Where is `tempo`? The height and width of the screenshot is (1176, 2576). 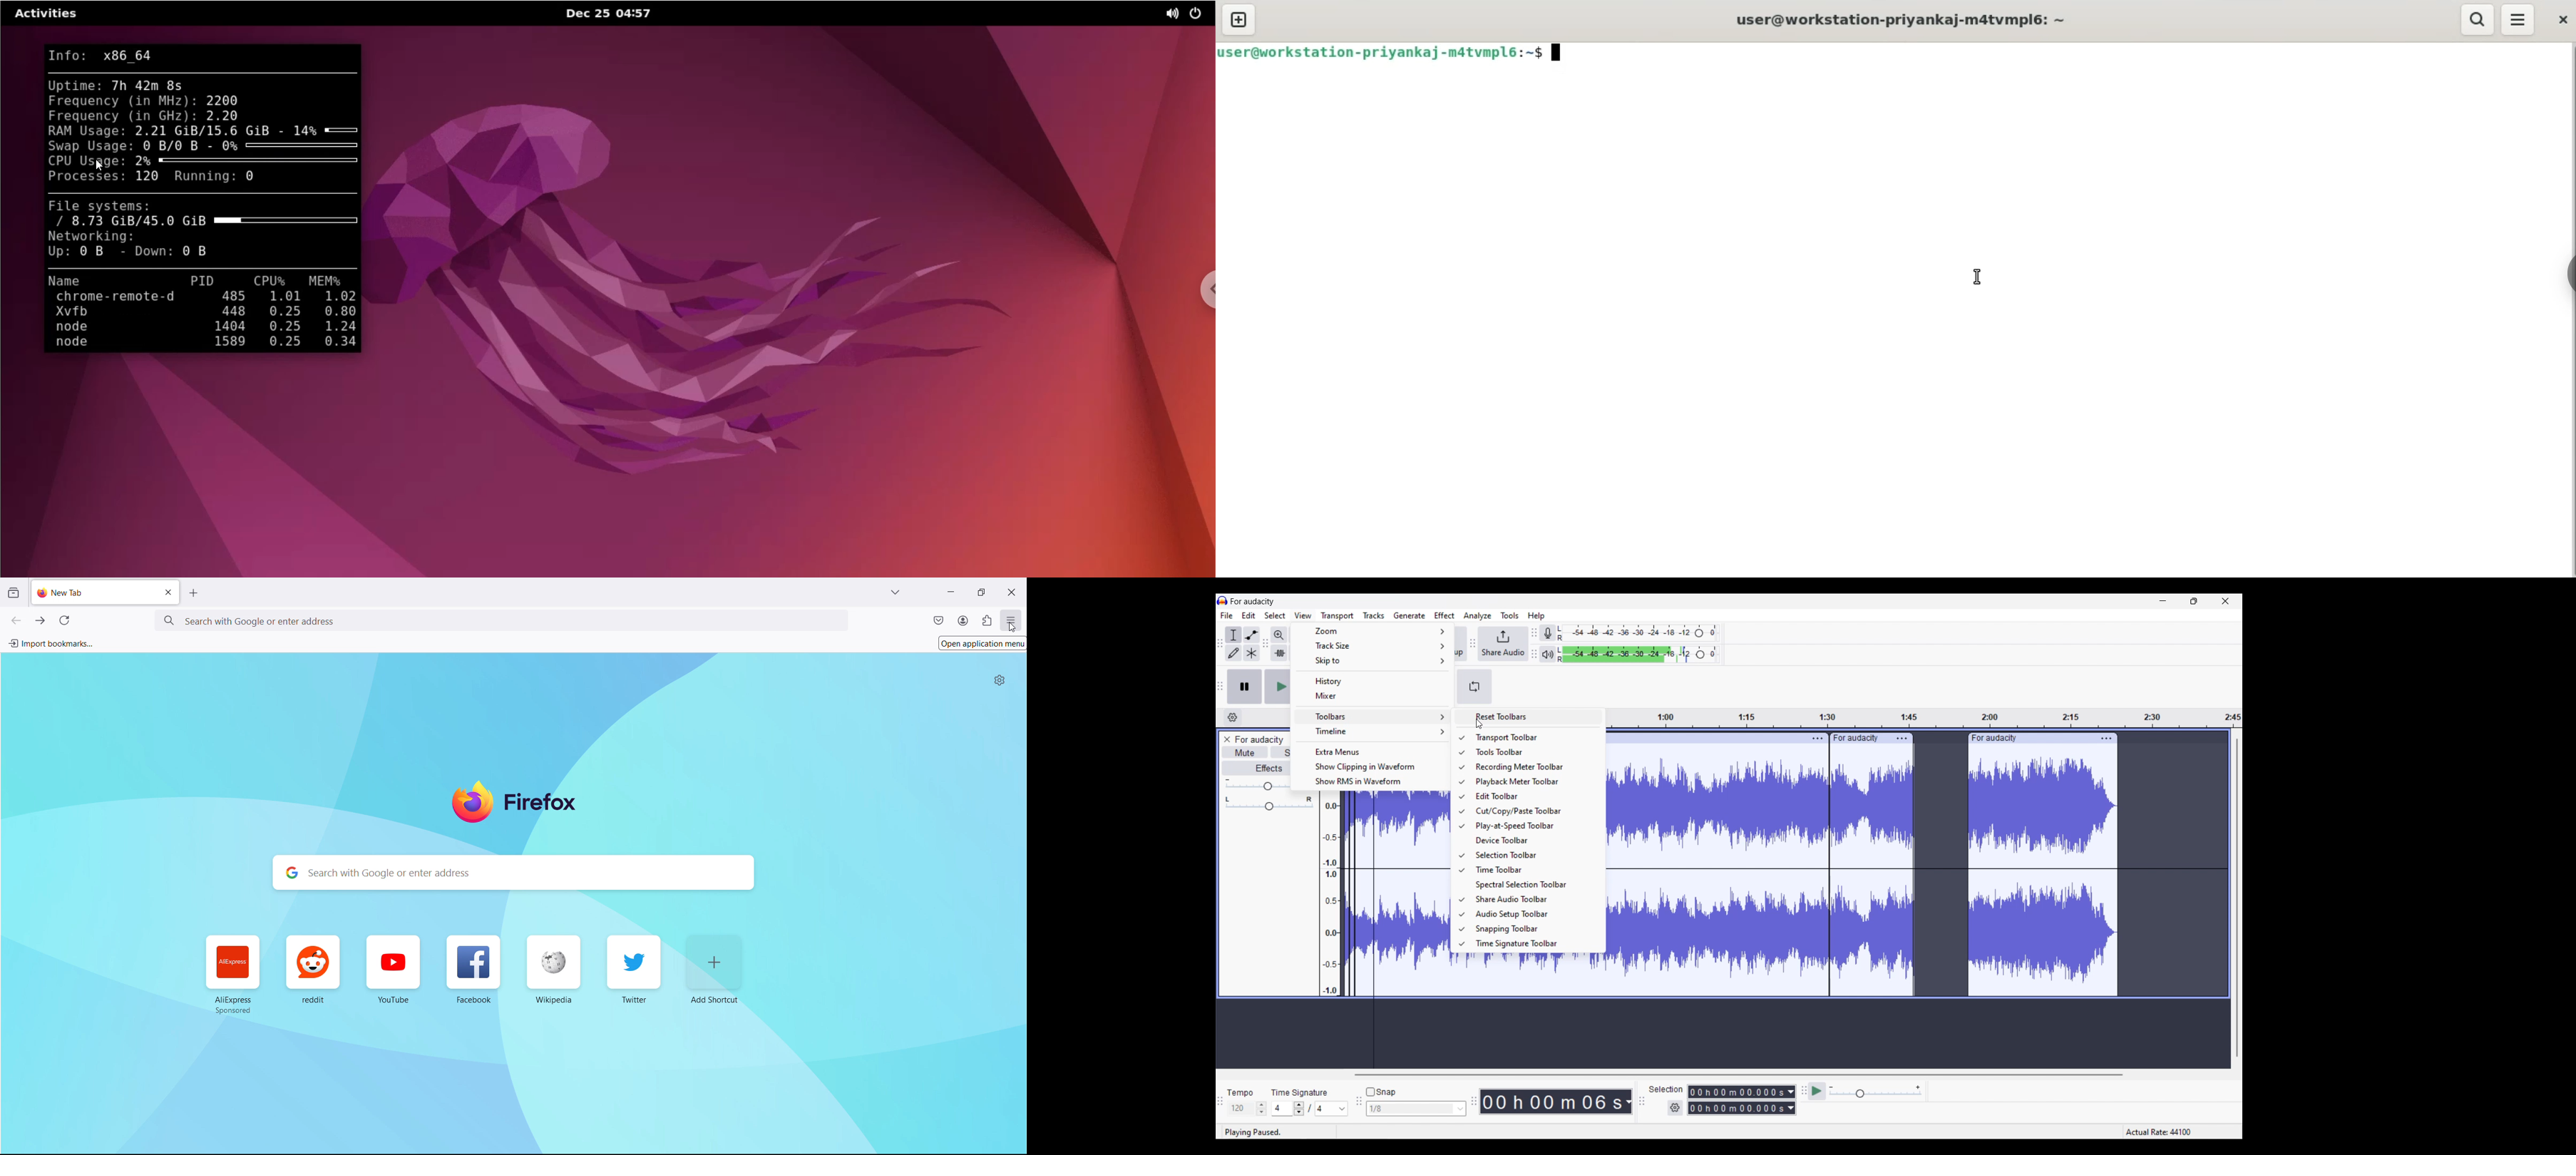
tempo is located at coordinates (1240, 1092).